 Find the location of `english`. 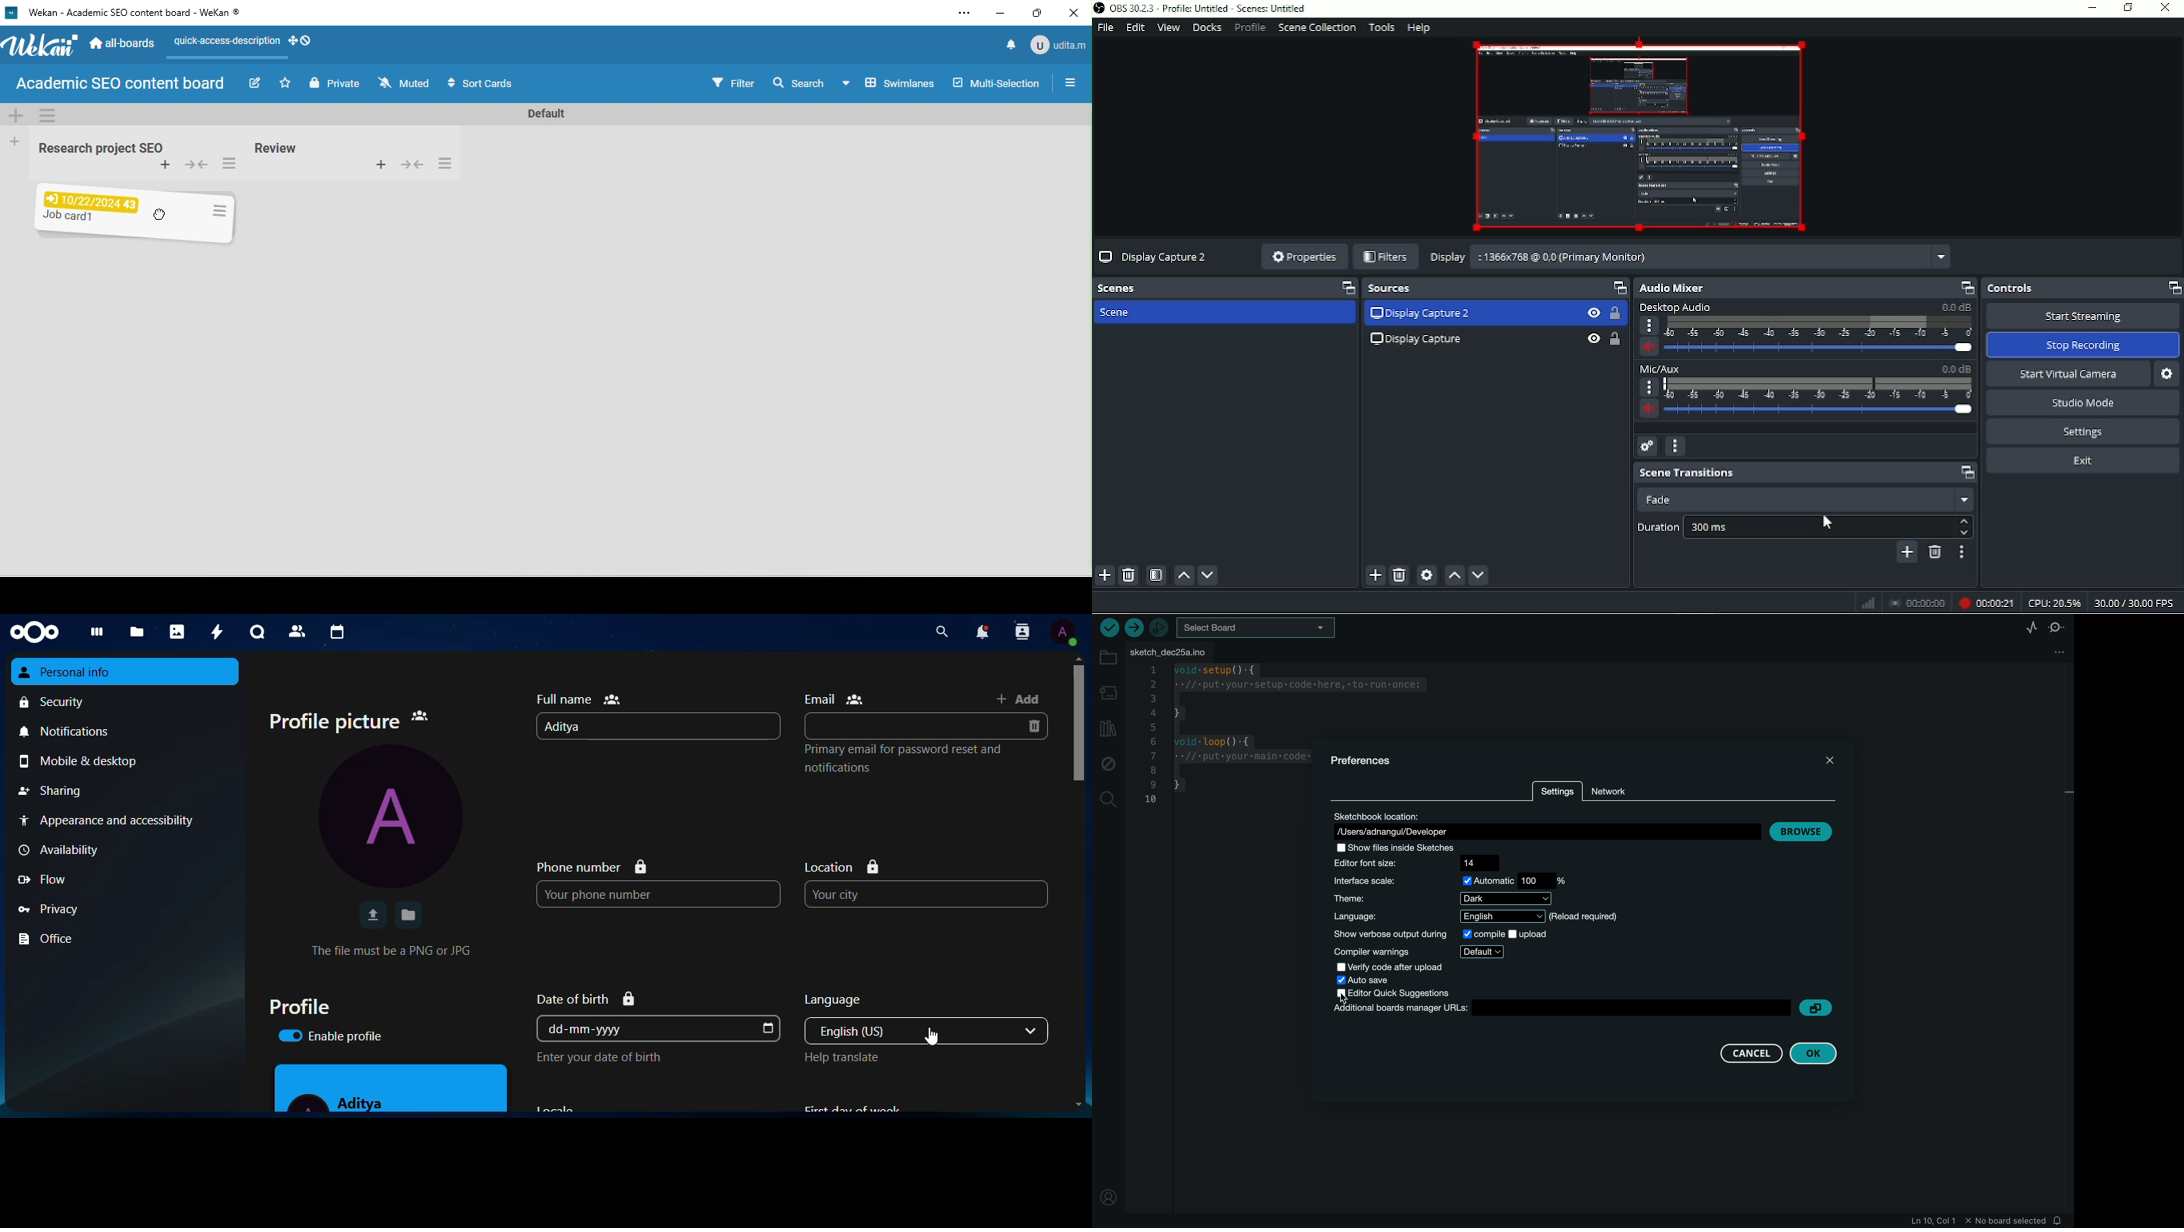

english is located at coordinates (889, 1030).